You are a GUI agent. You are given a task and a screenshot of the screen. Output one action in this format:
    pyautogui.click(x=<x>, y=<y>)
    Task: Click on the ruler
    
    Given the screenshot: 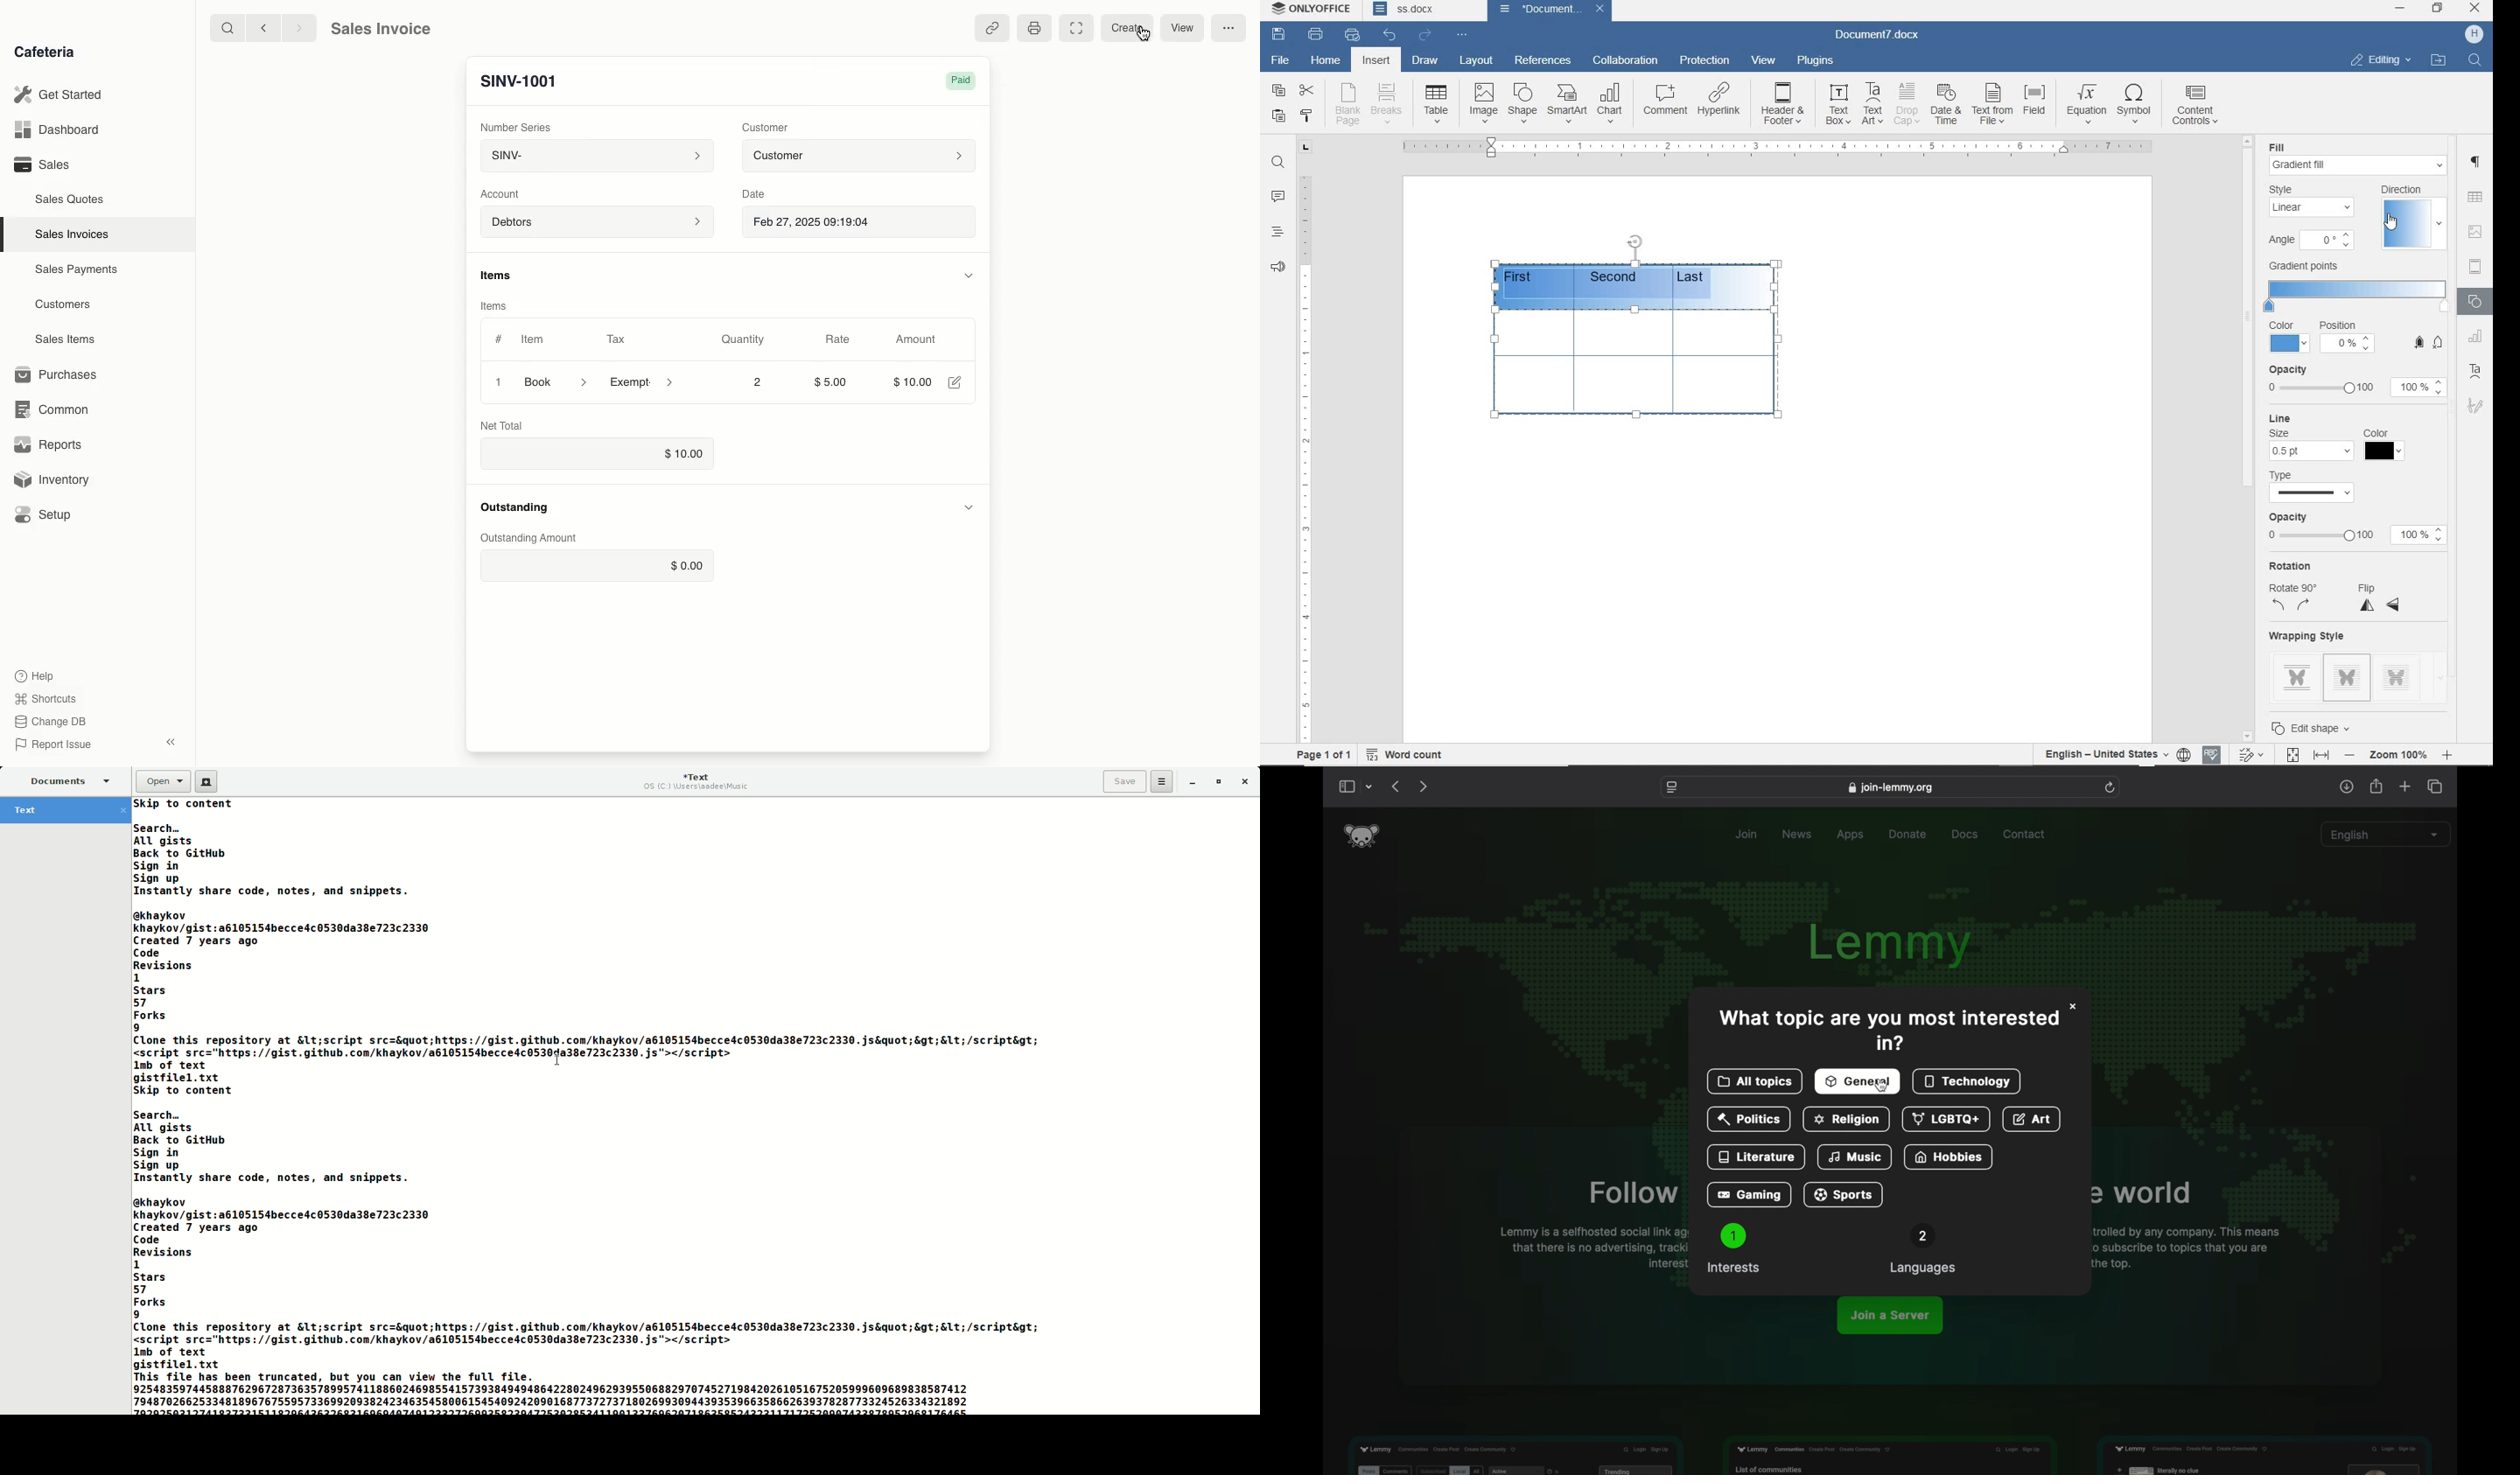 What is the action you would take?
    pyautogui.click(x=1775, y=146)
    